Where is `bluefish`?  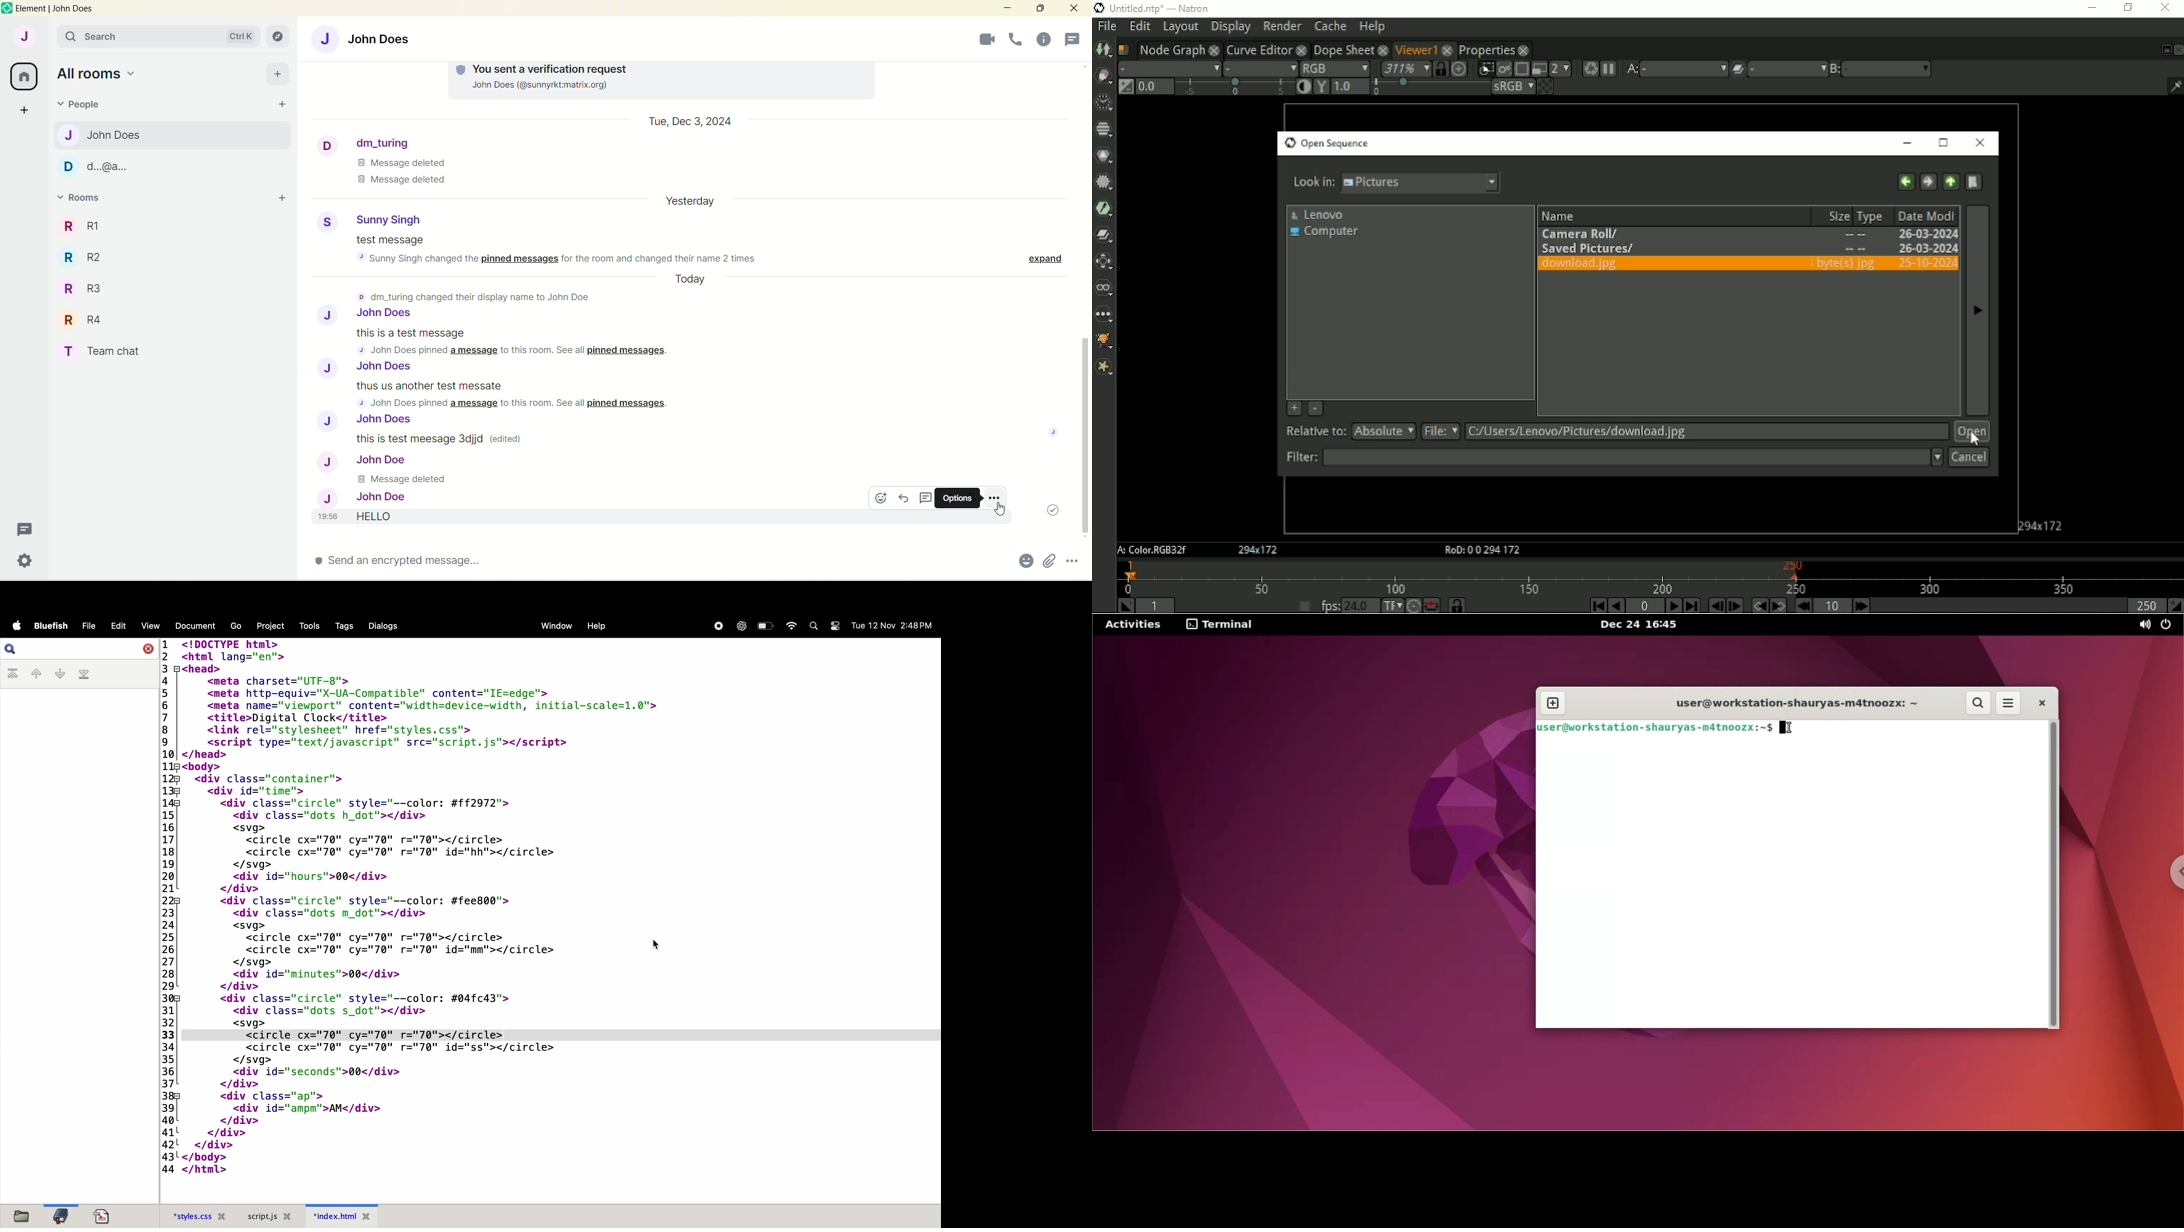 bluefish is located at coordinates (48, 626).